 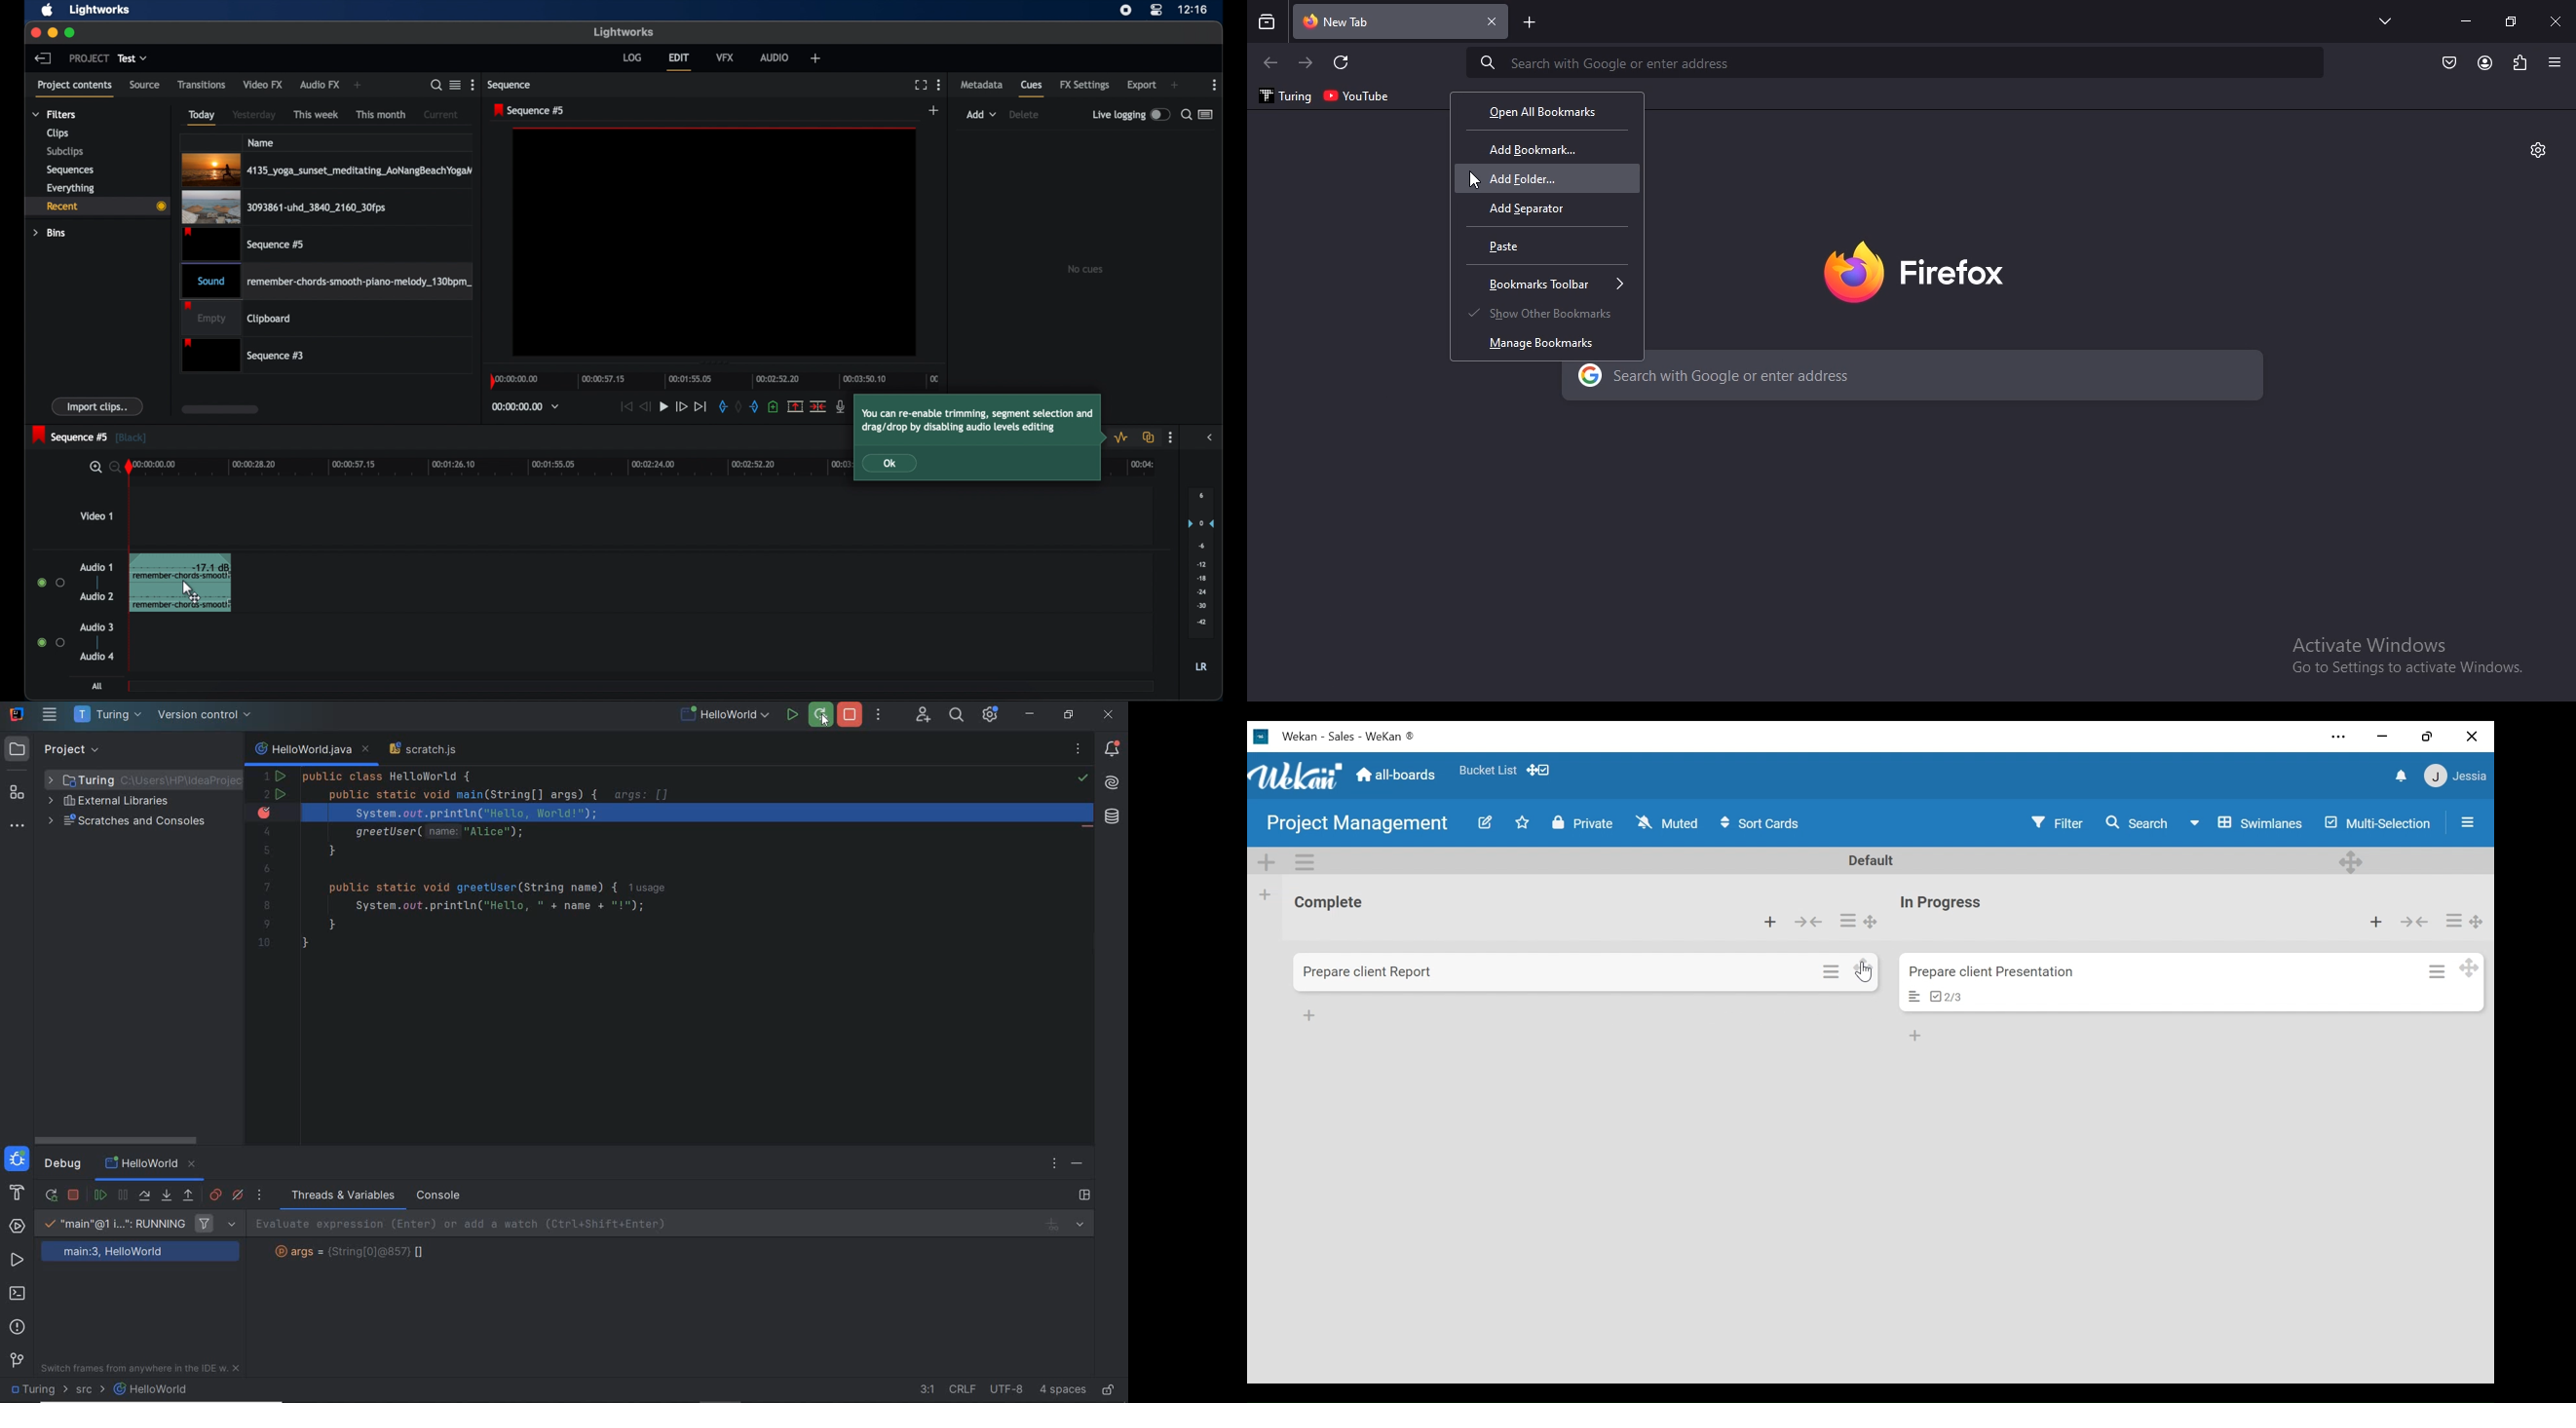 What do you see at coordinates (1828, 372) in the screenshot?
I see `search with Google or enter address` at bounding box center [1828, 372].